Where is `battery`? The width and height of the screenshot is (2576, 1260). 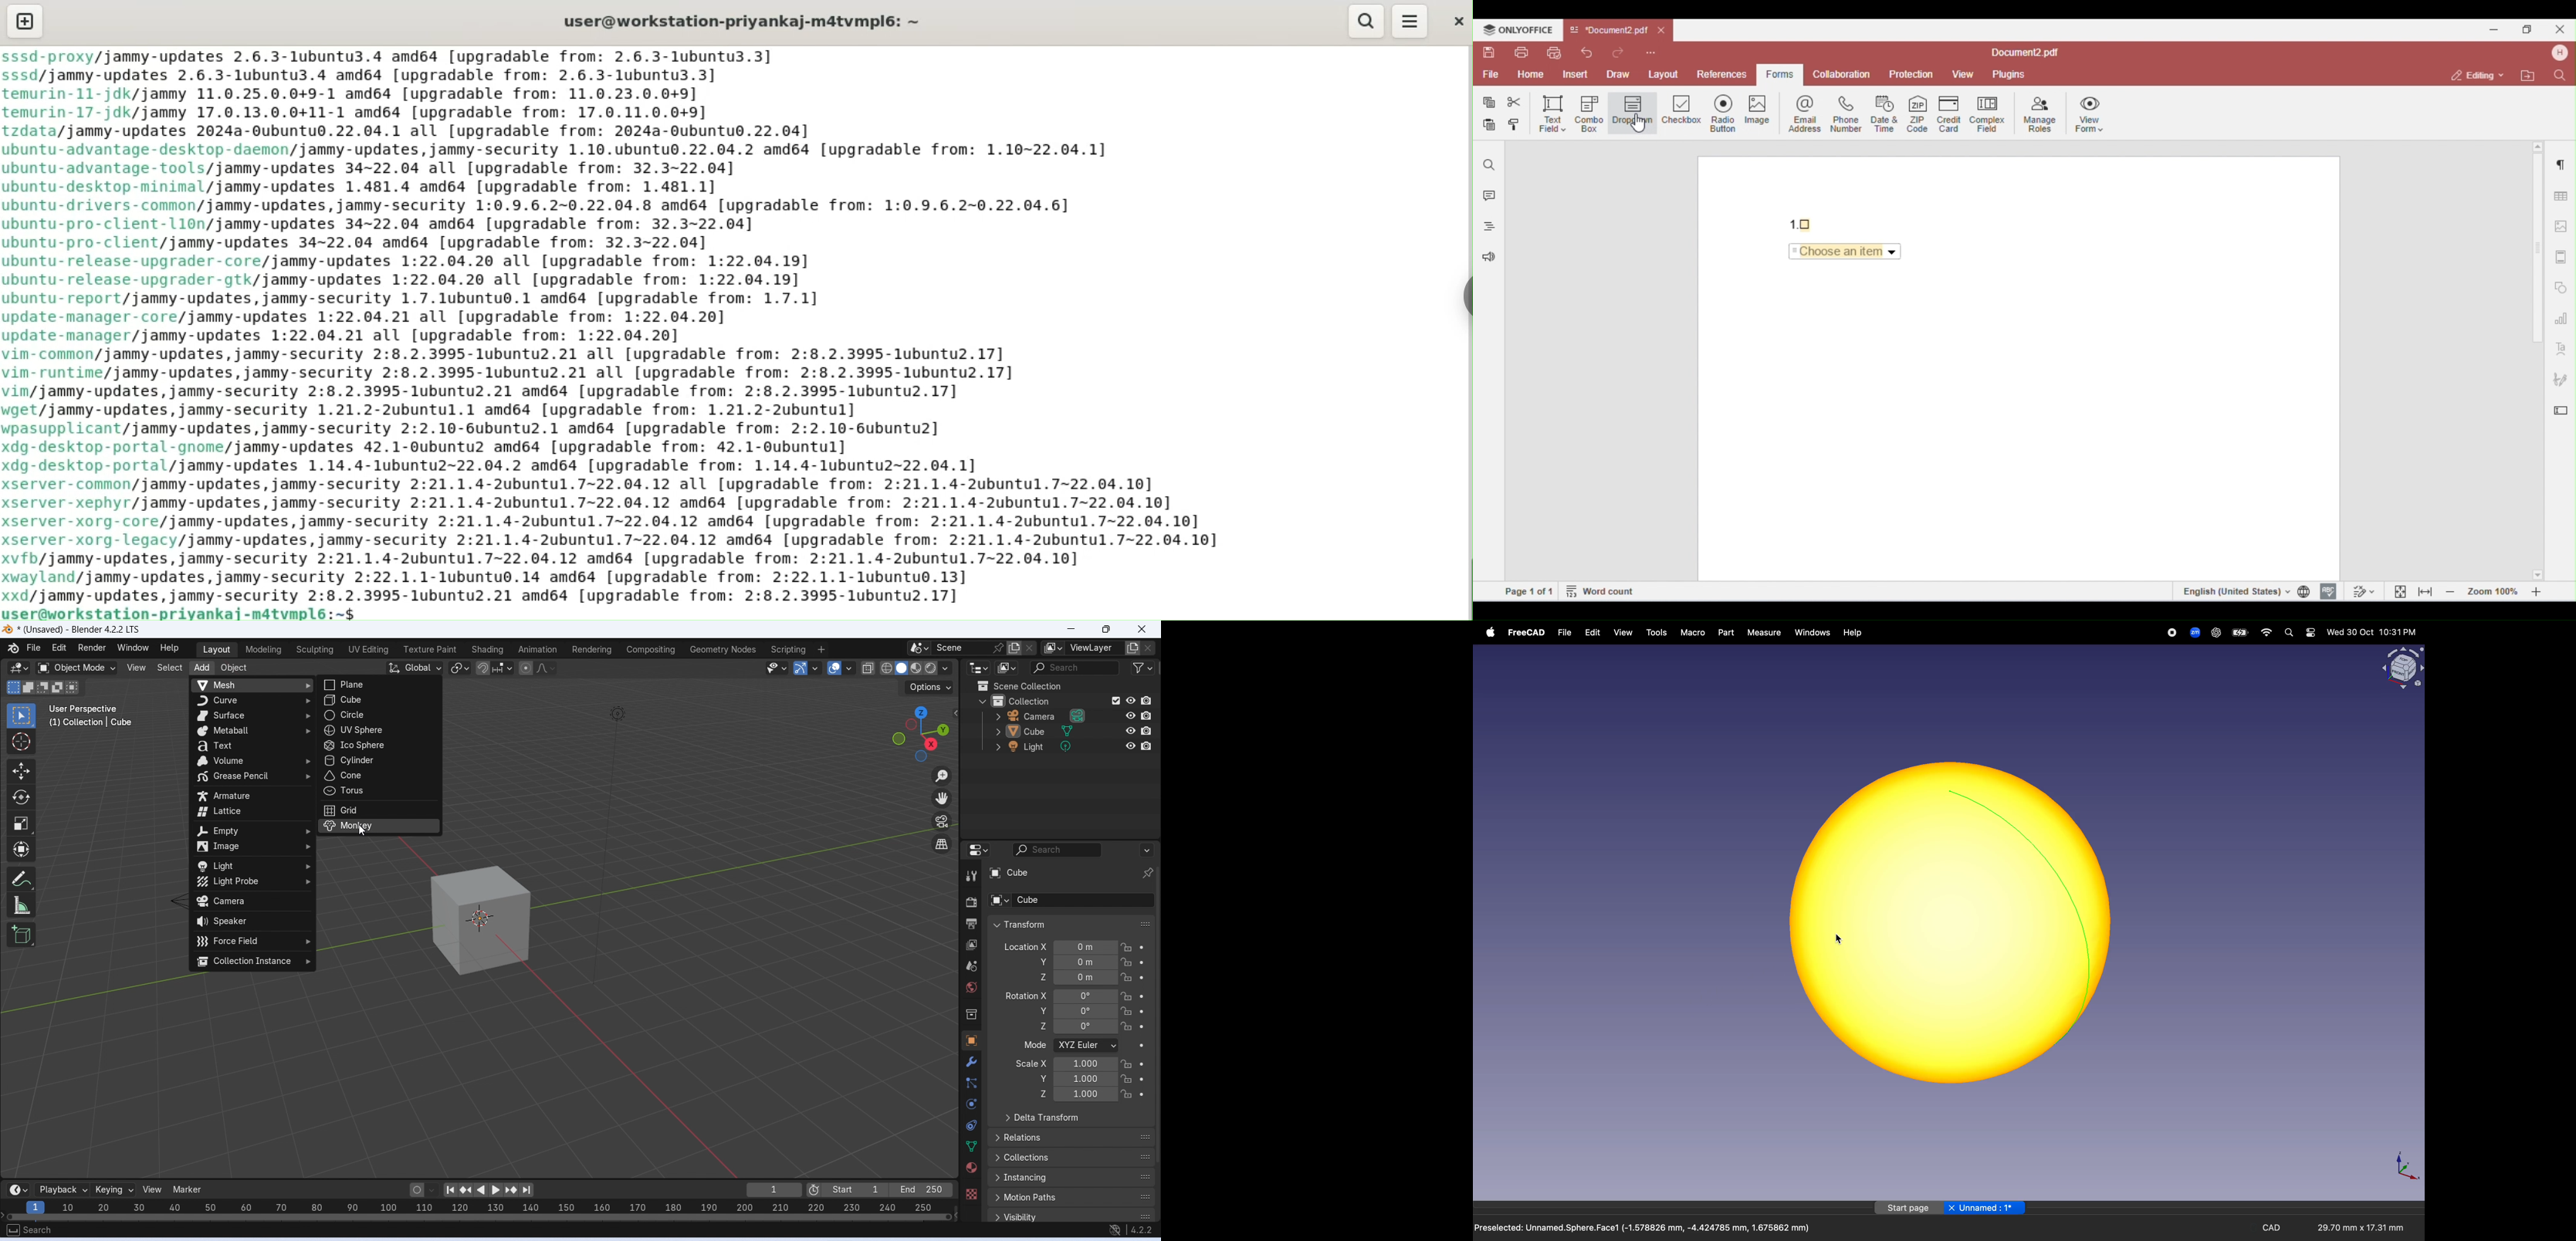
battery is located at coordinates (2240, 633).